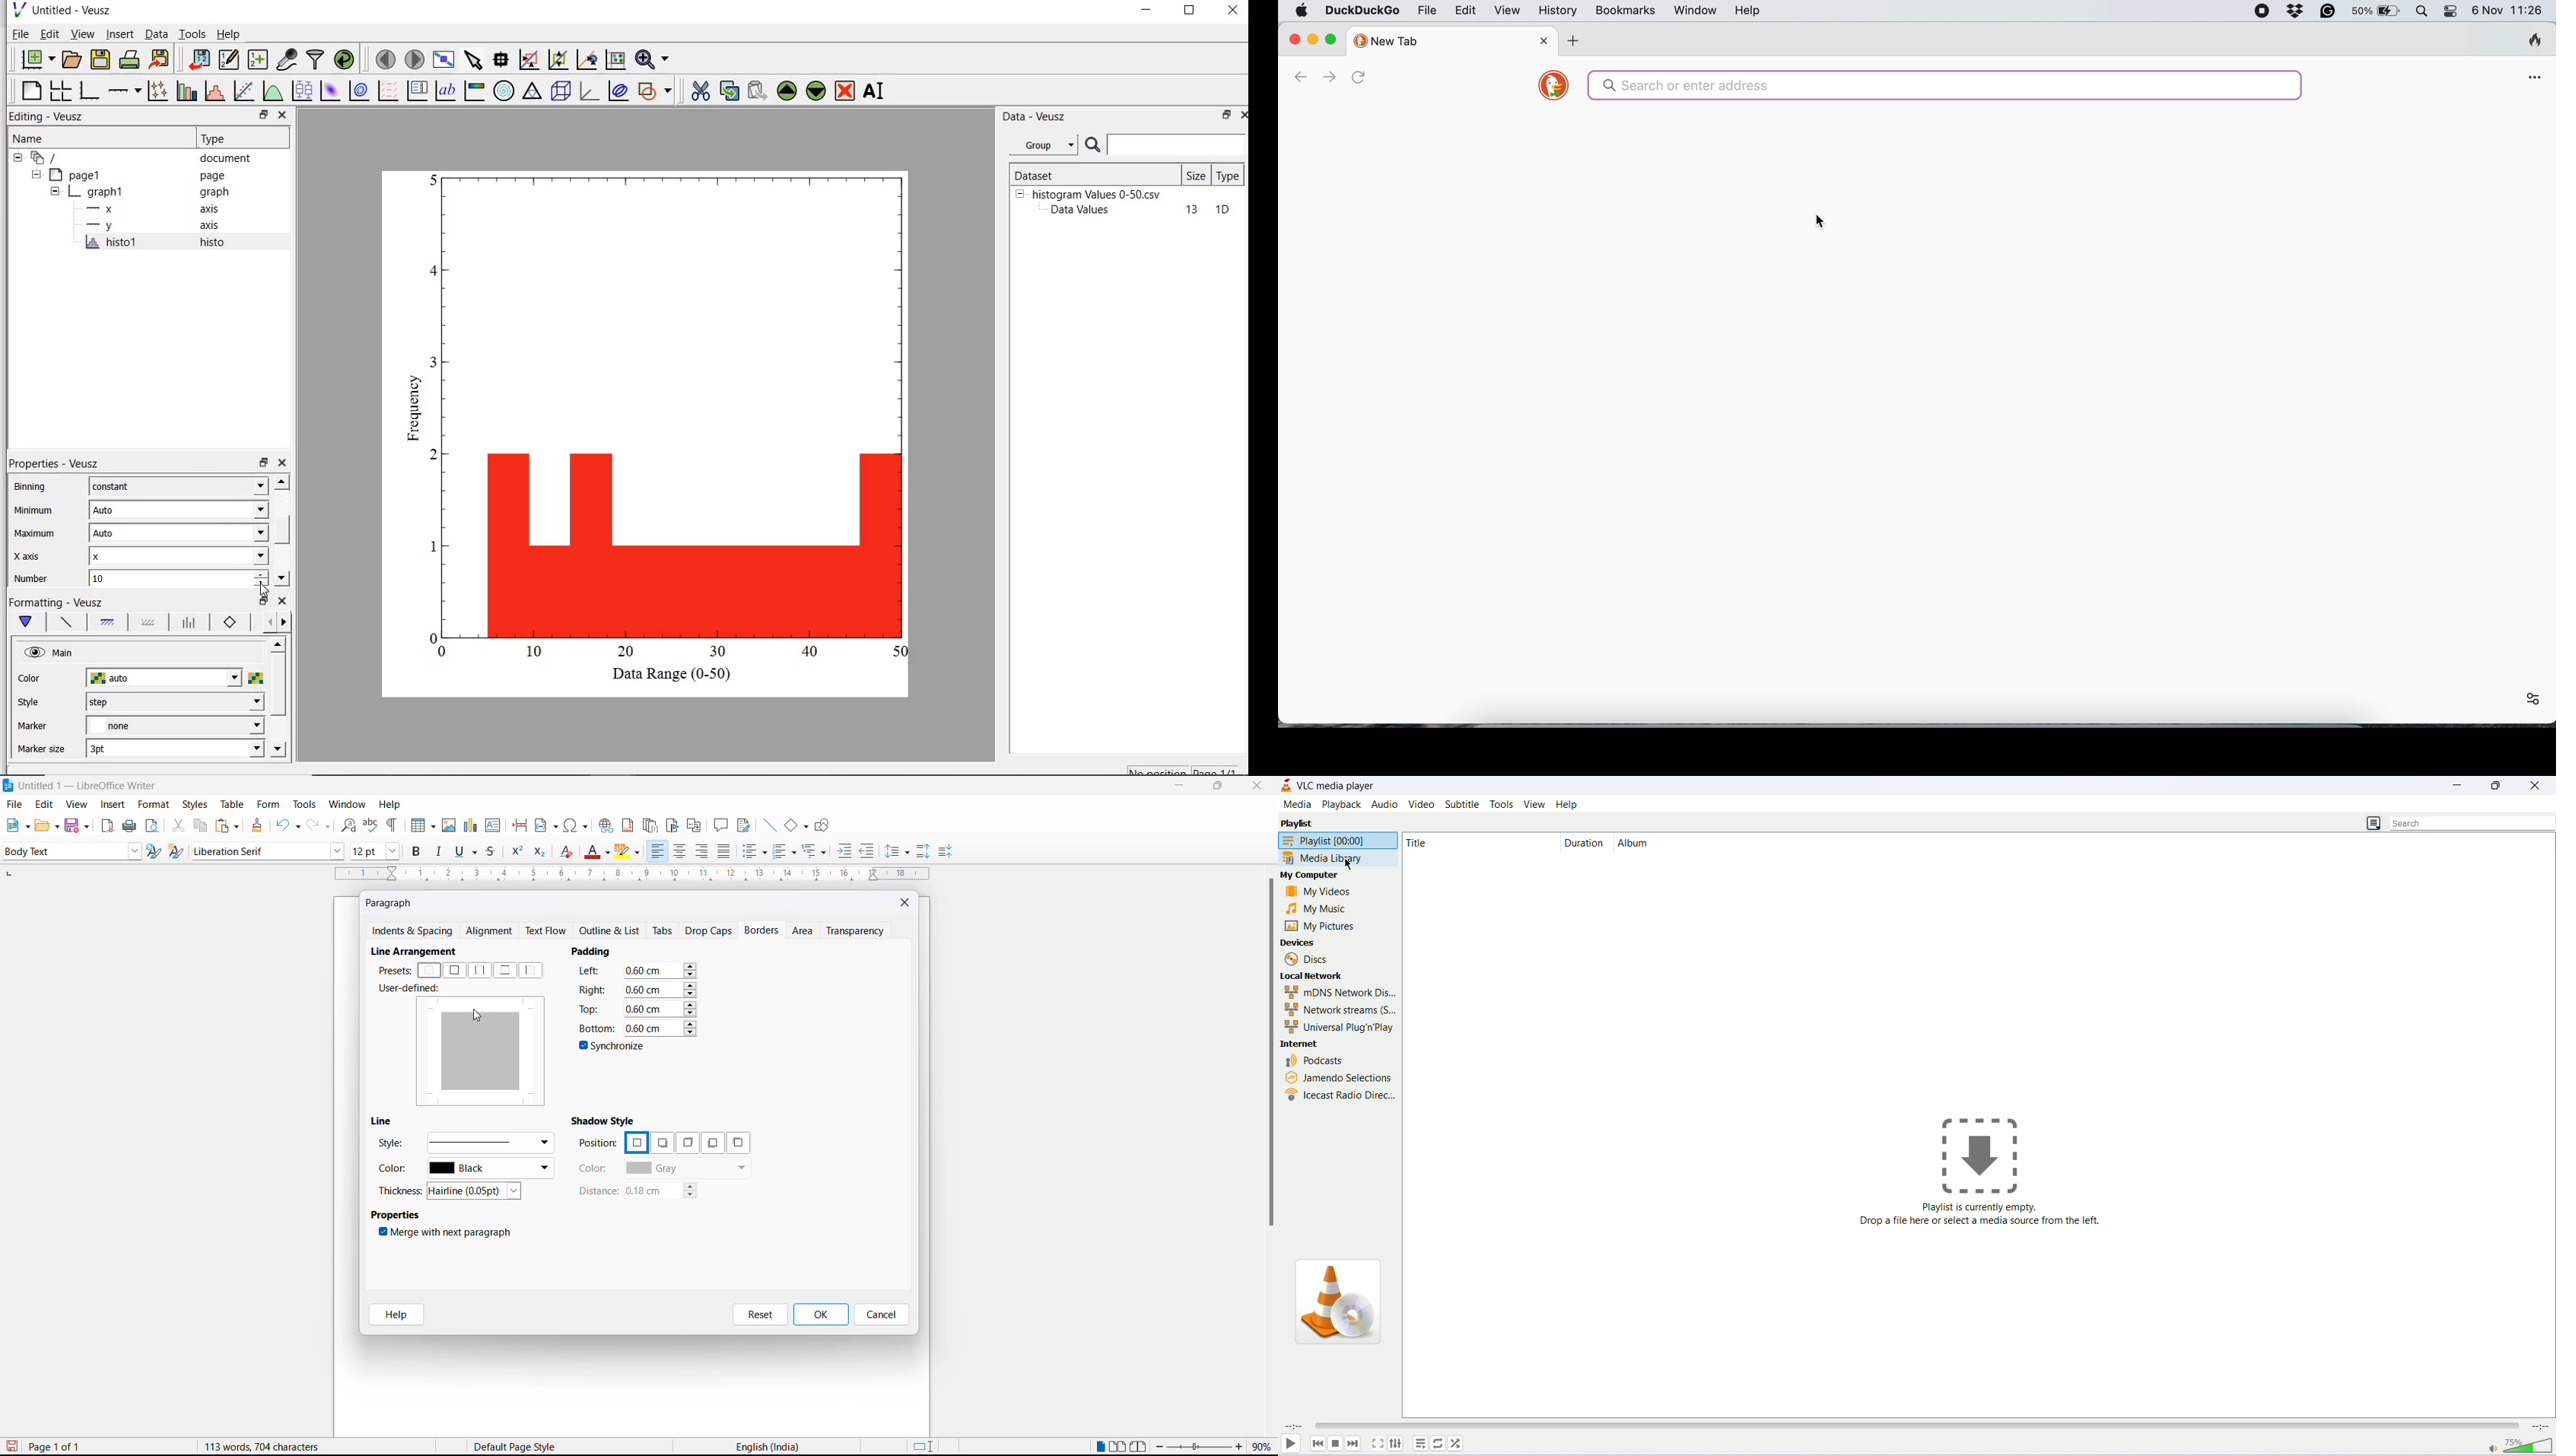 Image resolution: width=2576 pixels, height=1456 pixels. Describe the element at coordinates (178, 534) in the screenshot. I see `auto` at that location.